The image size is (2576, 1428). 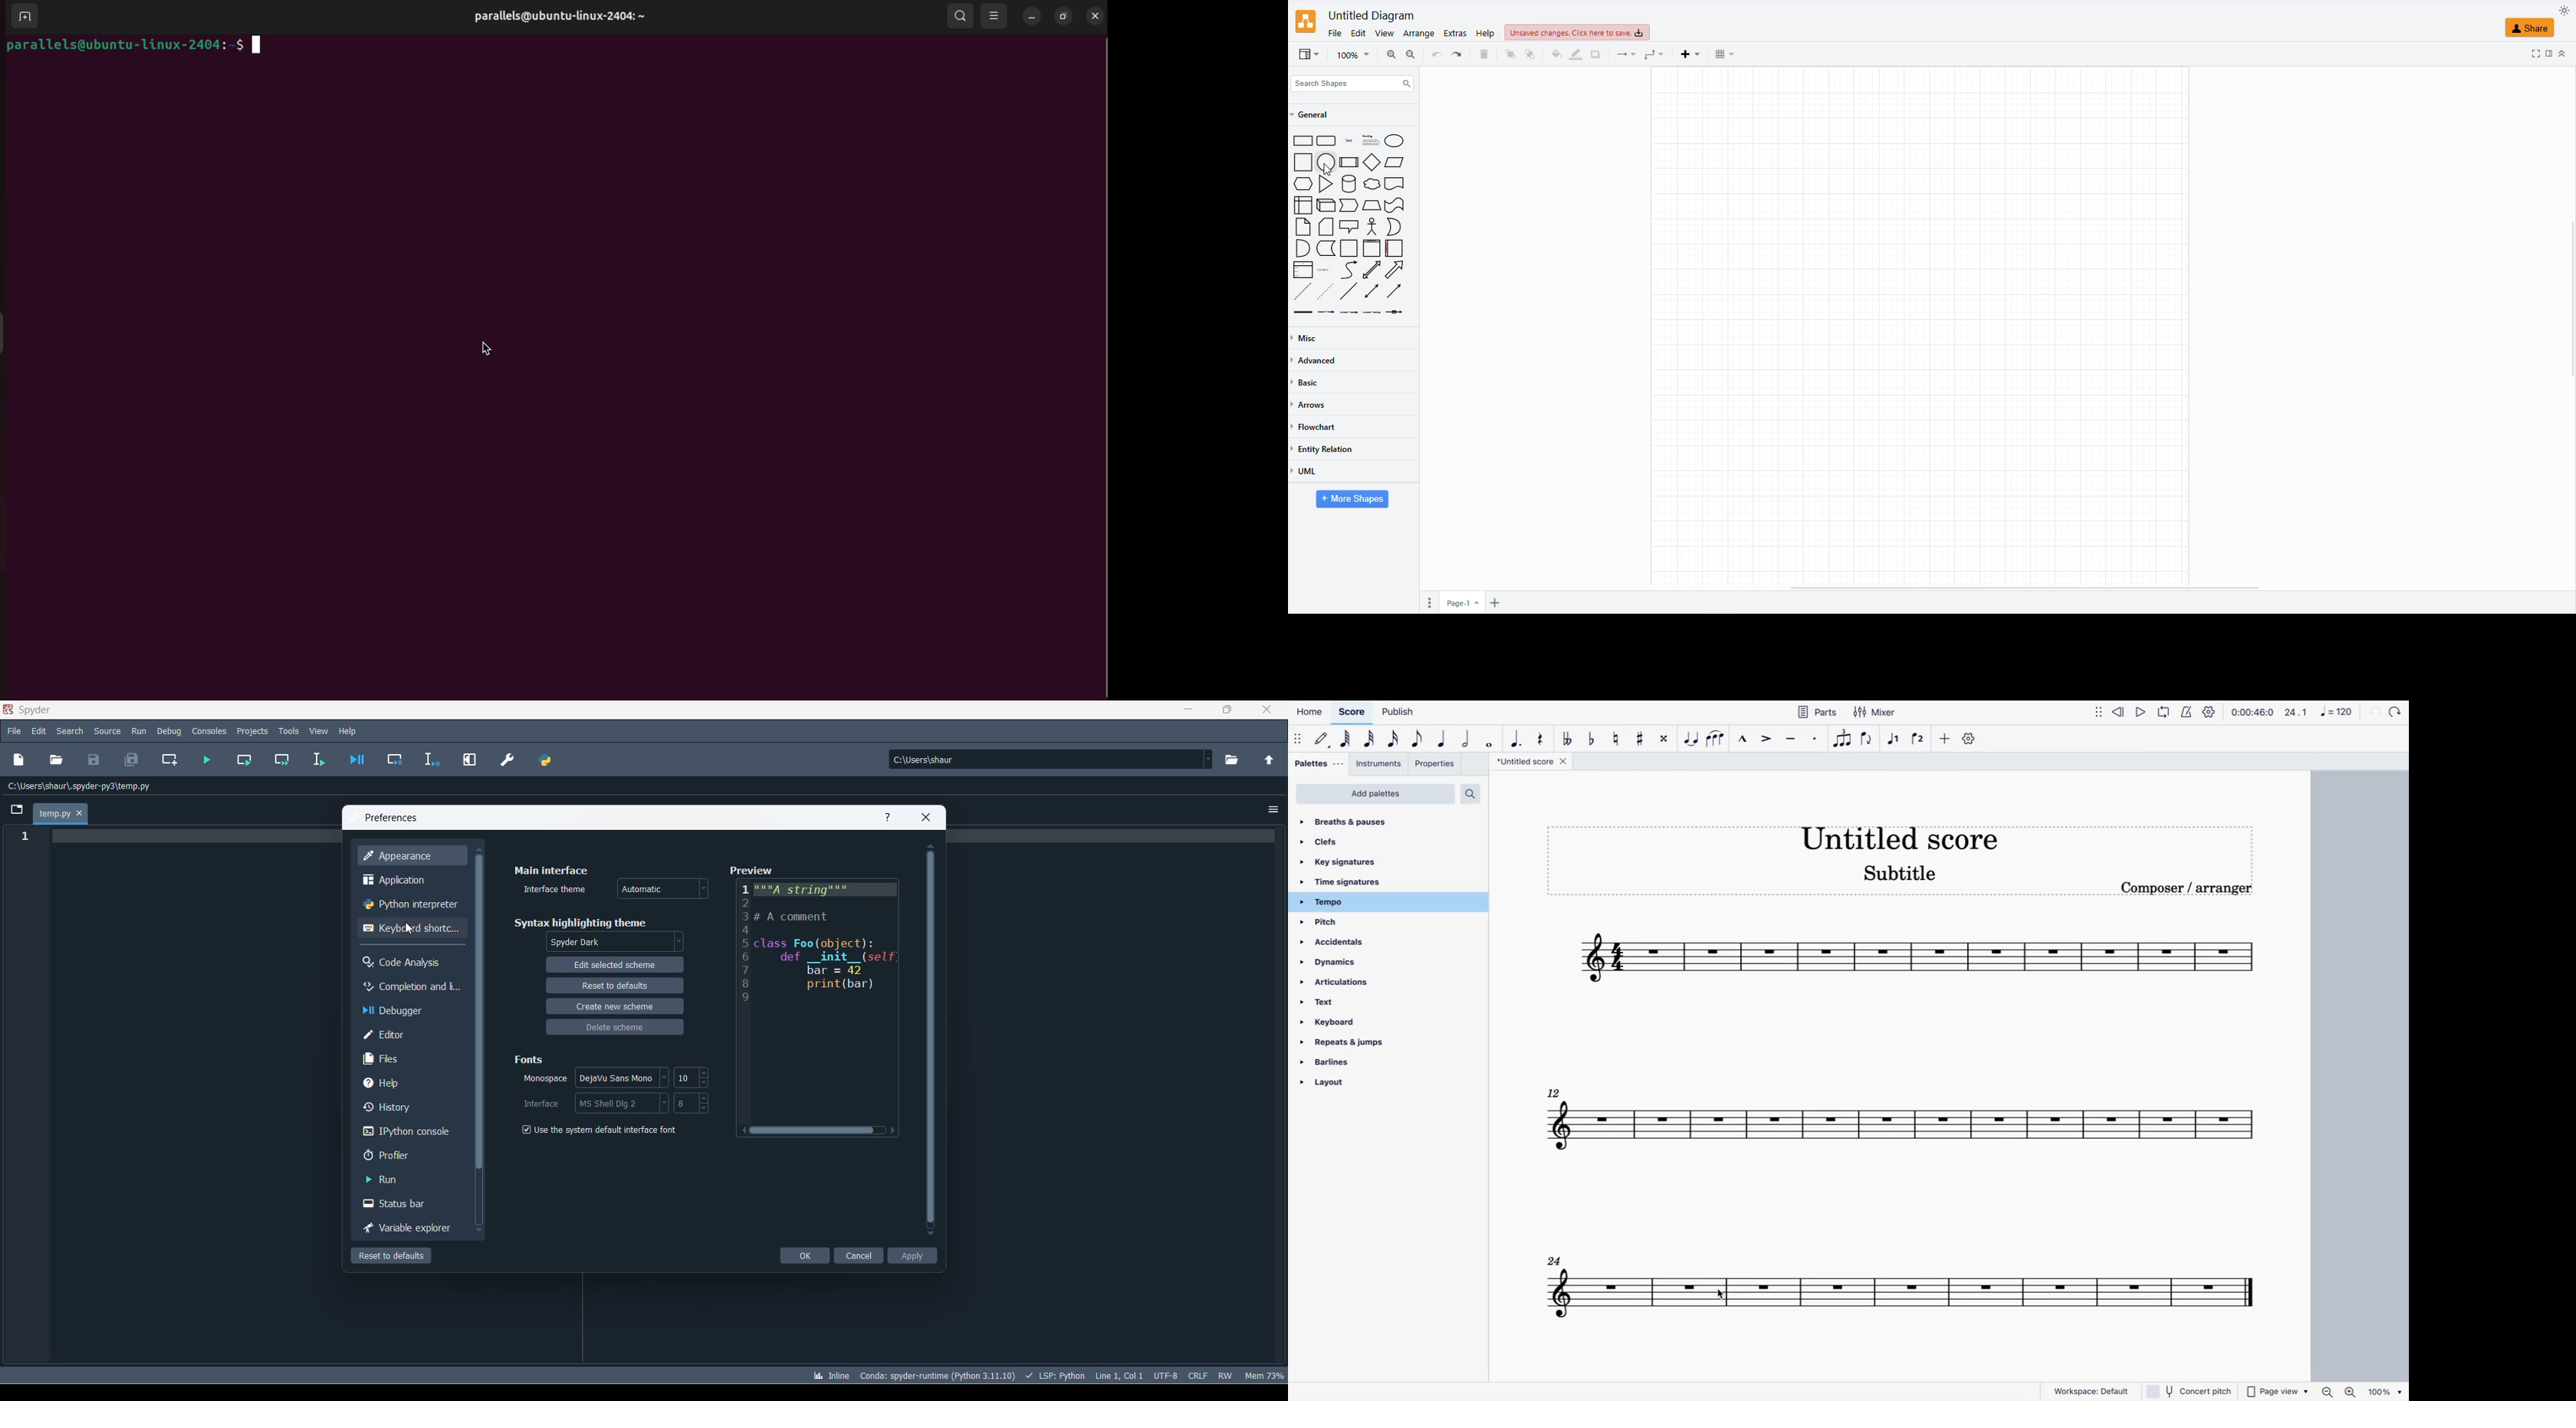 I want to click on new file, so click(x=19, y=760).